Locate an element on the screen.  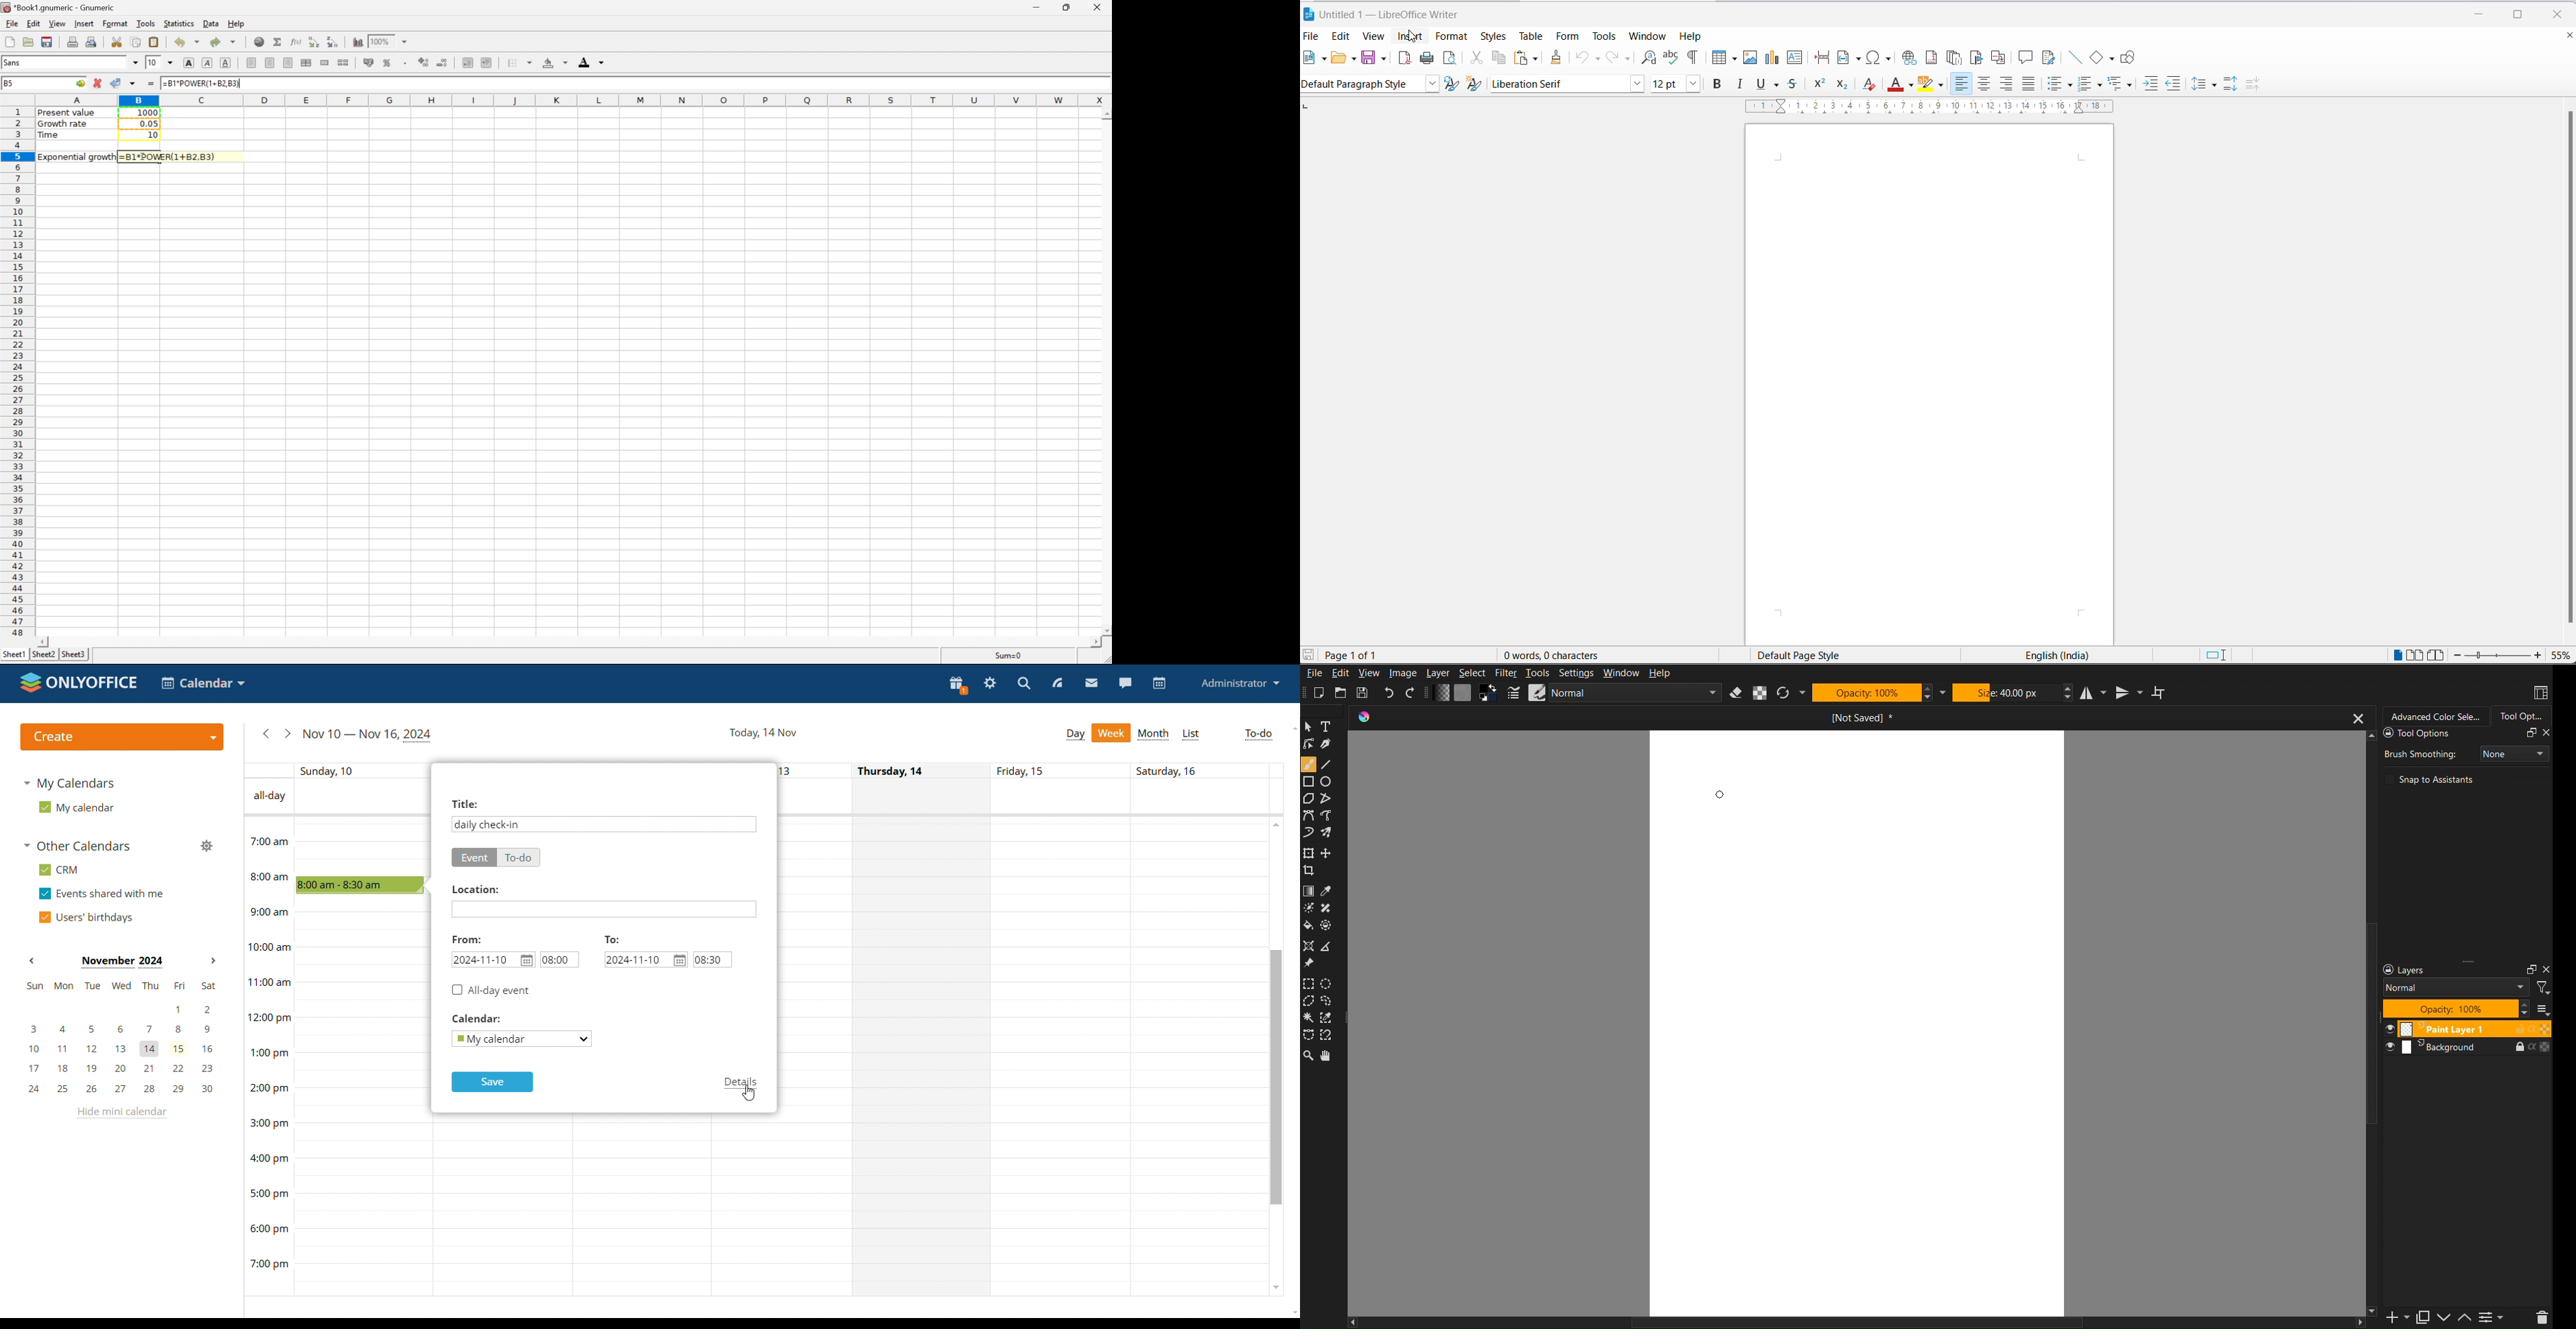
View is located at coordinates (58, 23).